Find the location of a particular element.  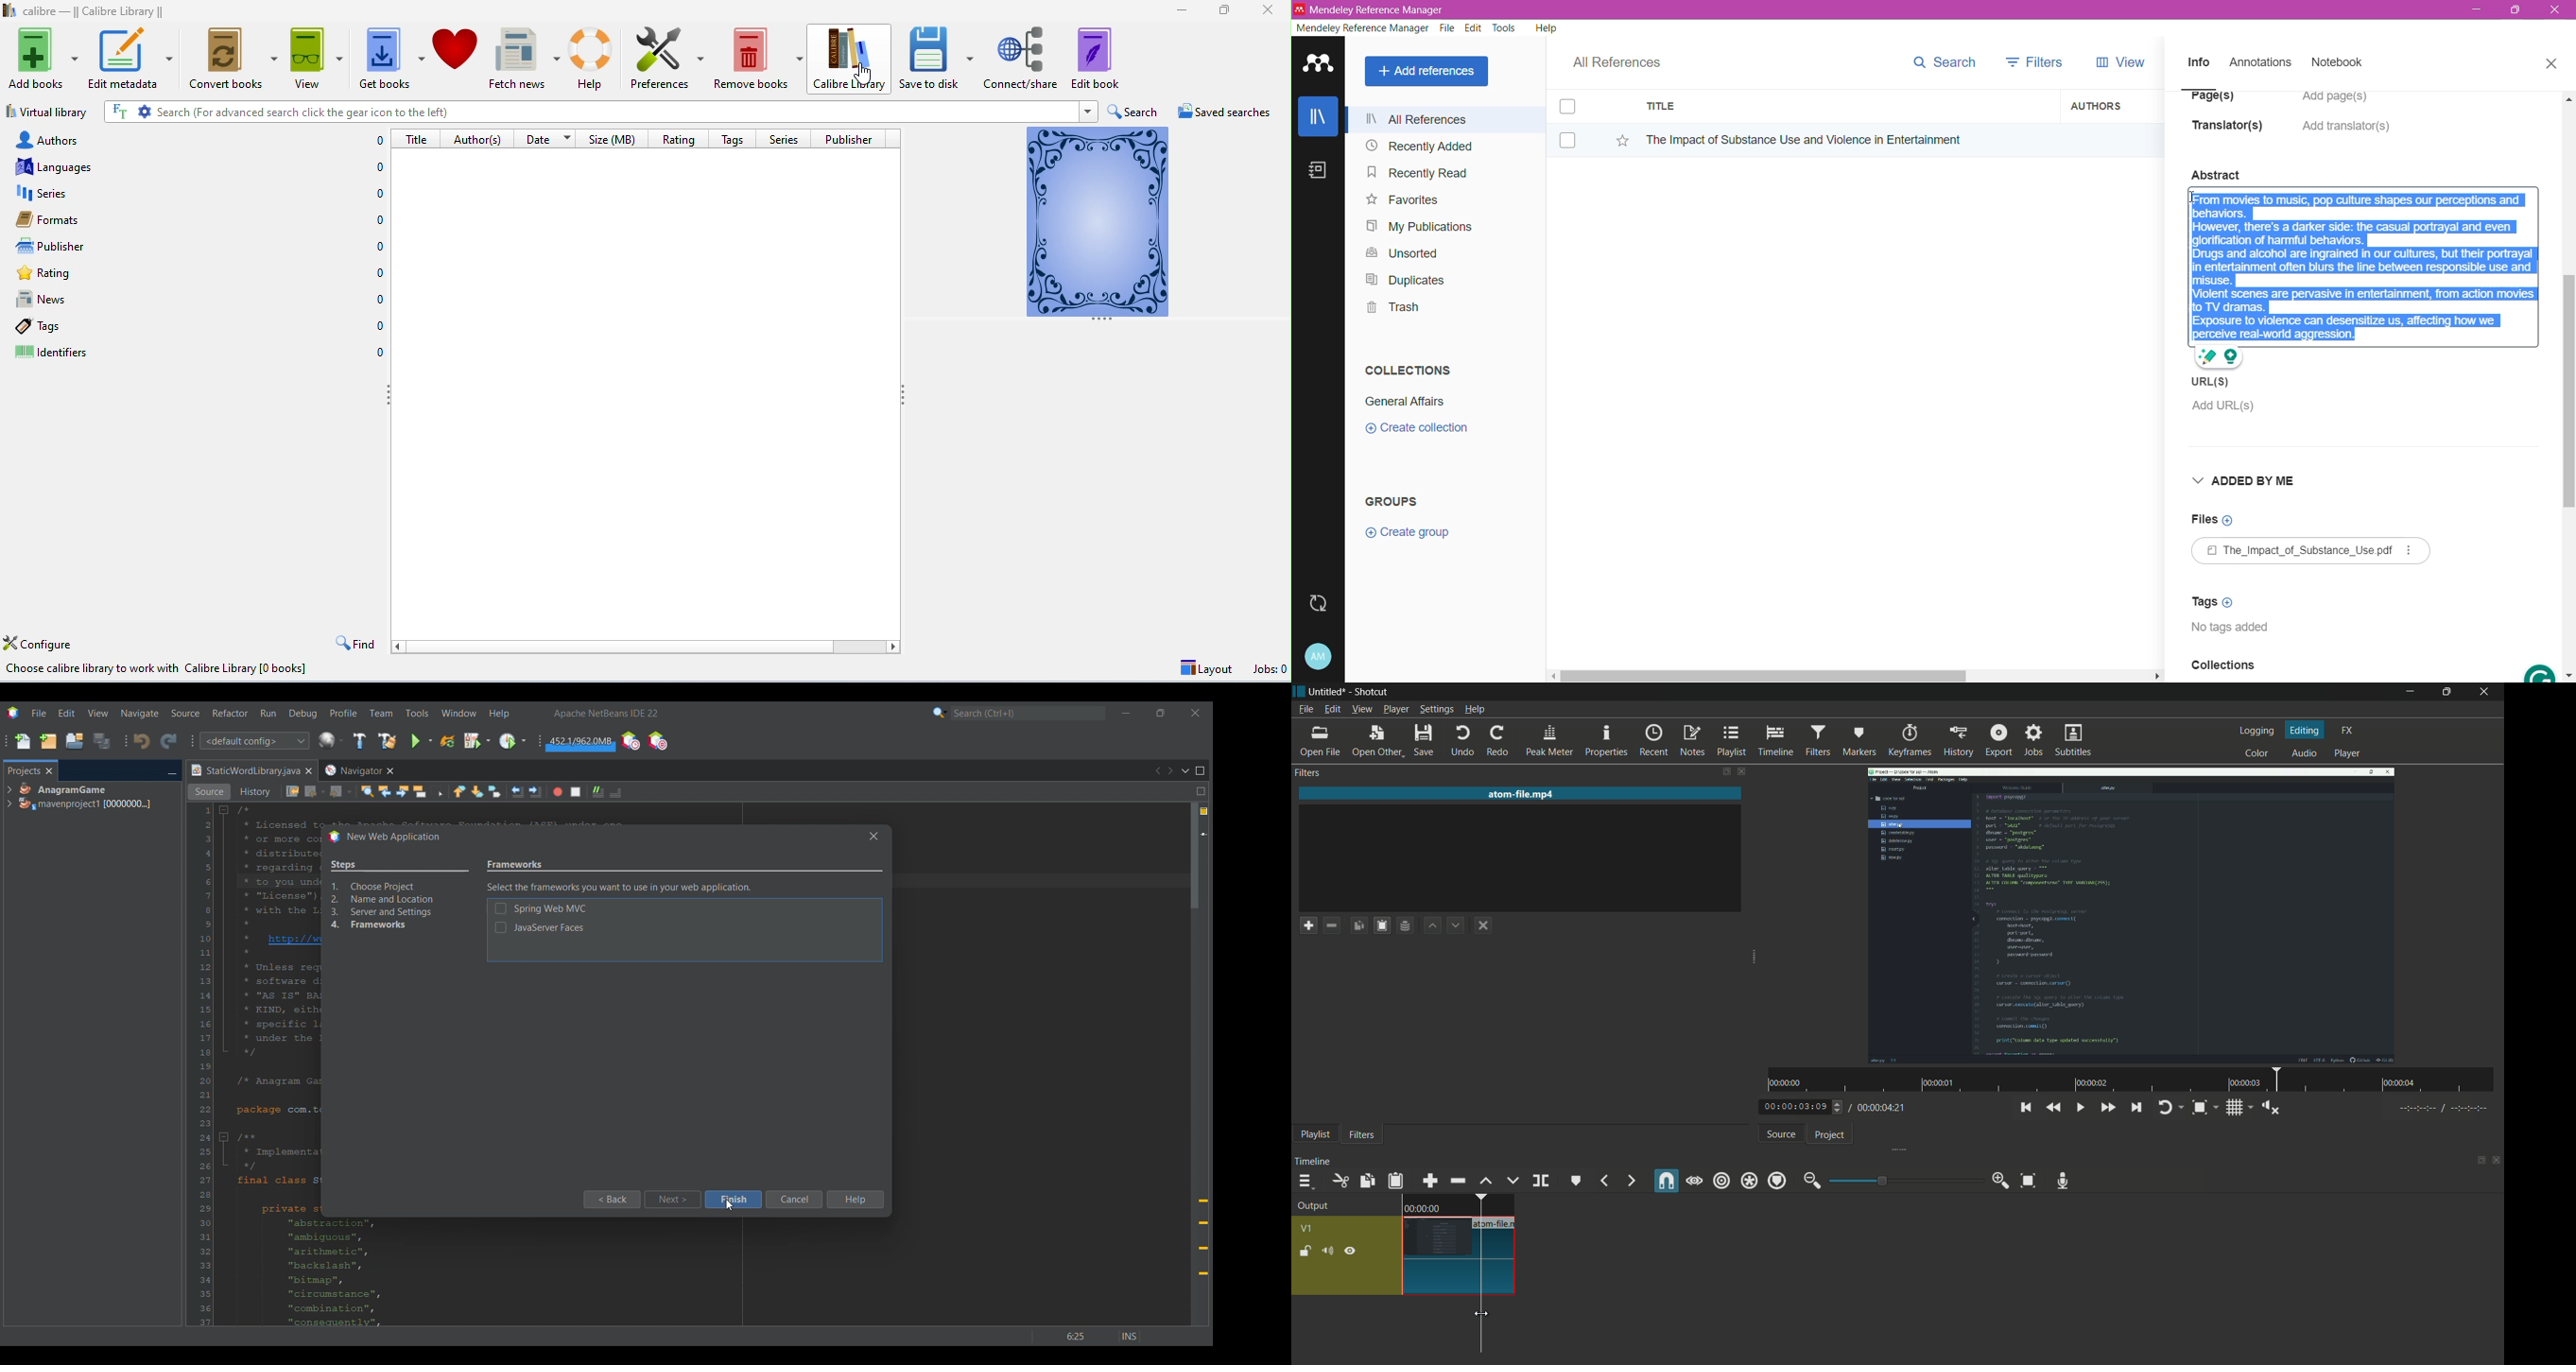

editing is located at coordinates (2306, 730).